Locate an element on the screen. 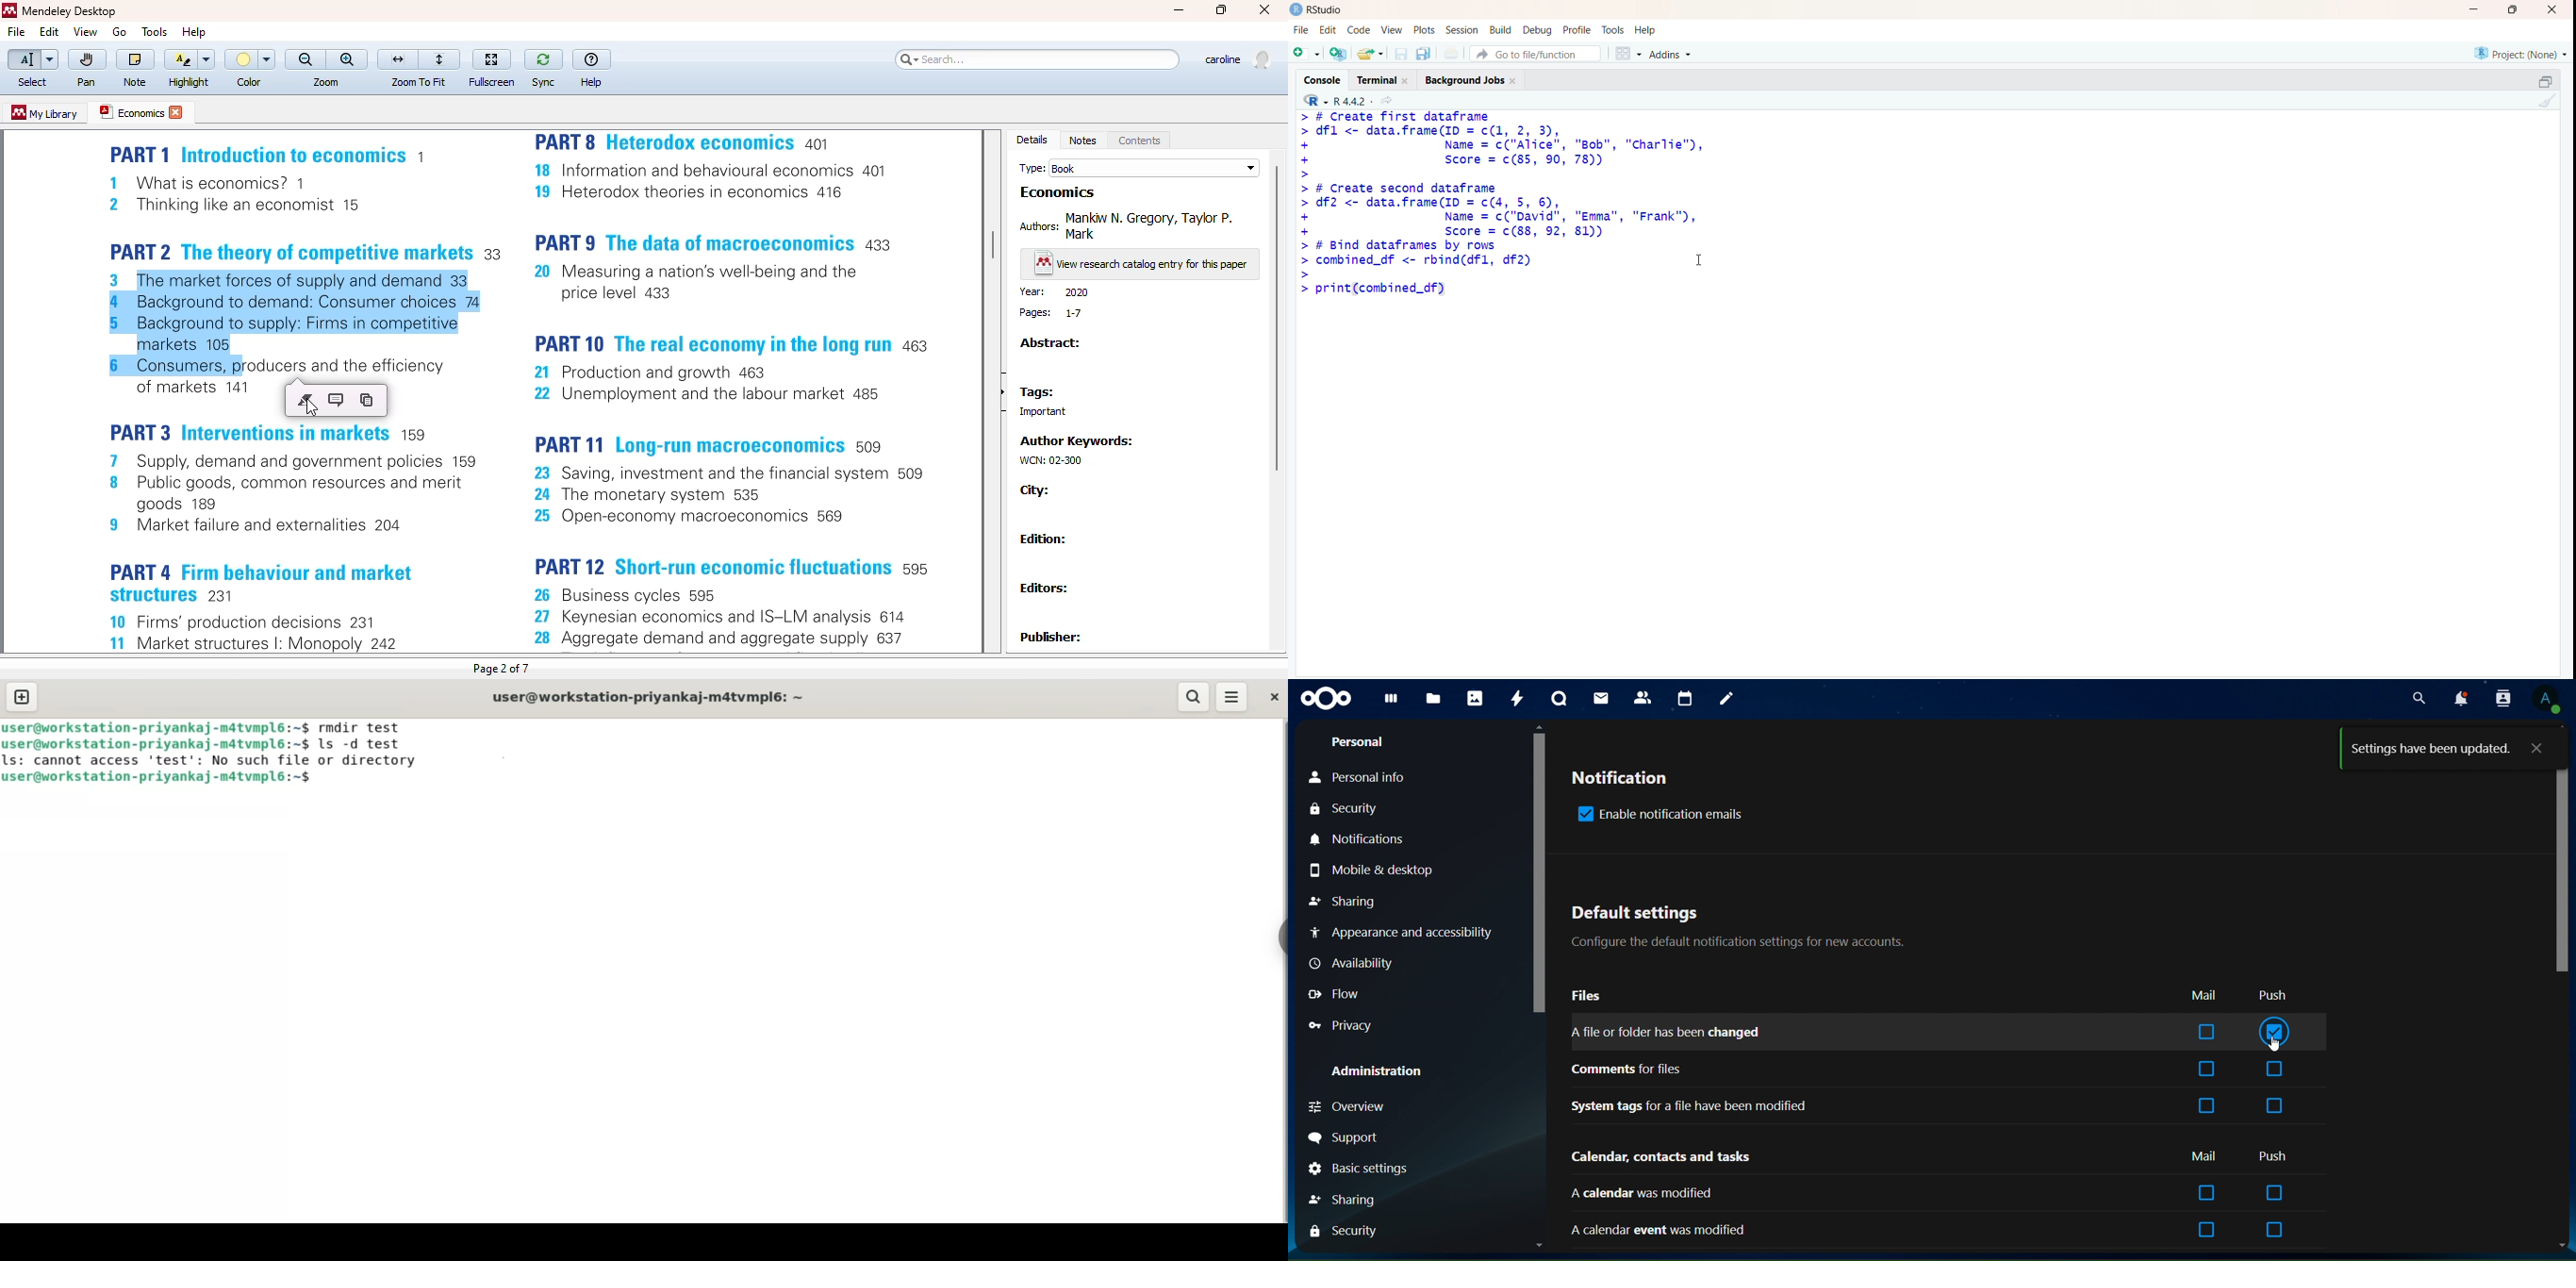  Console is located at coordinates (1321, 79).